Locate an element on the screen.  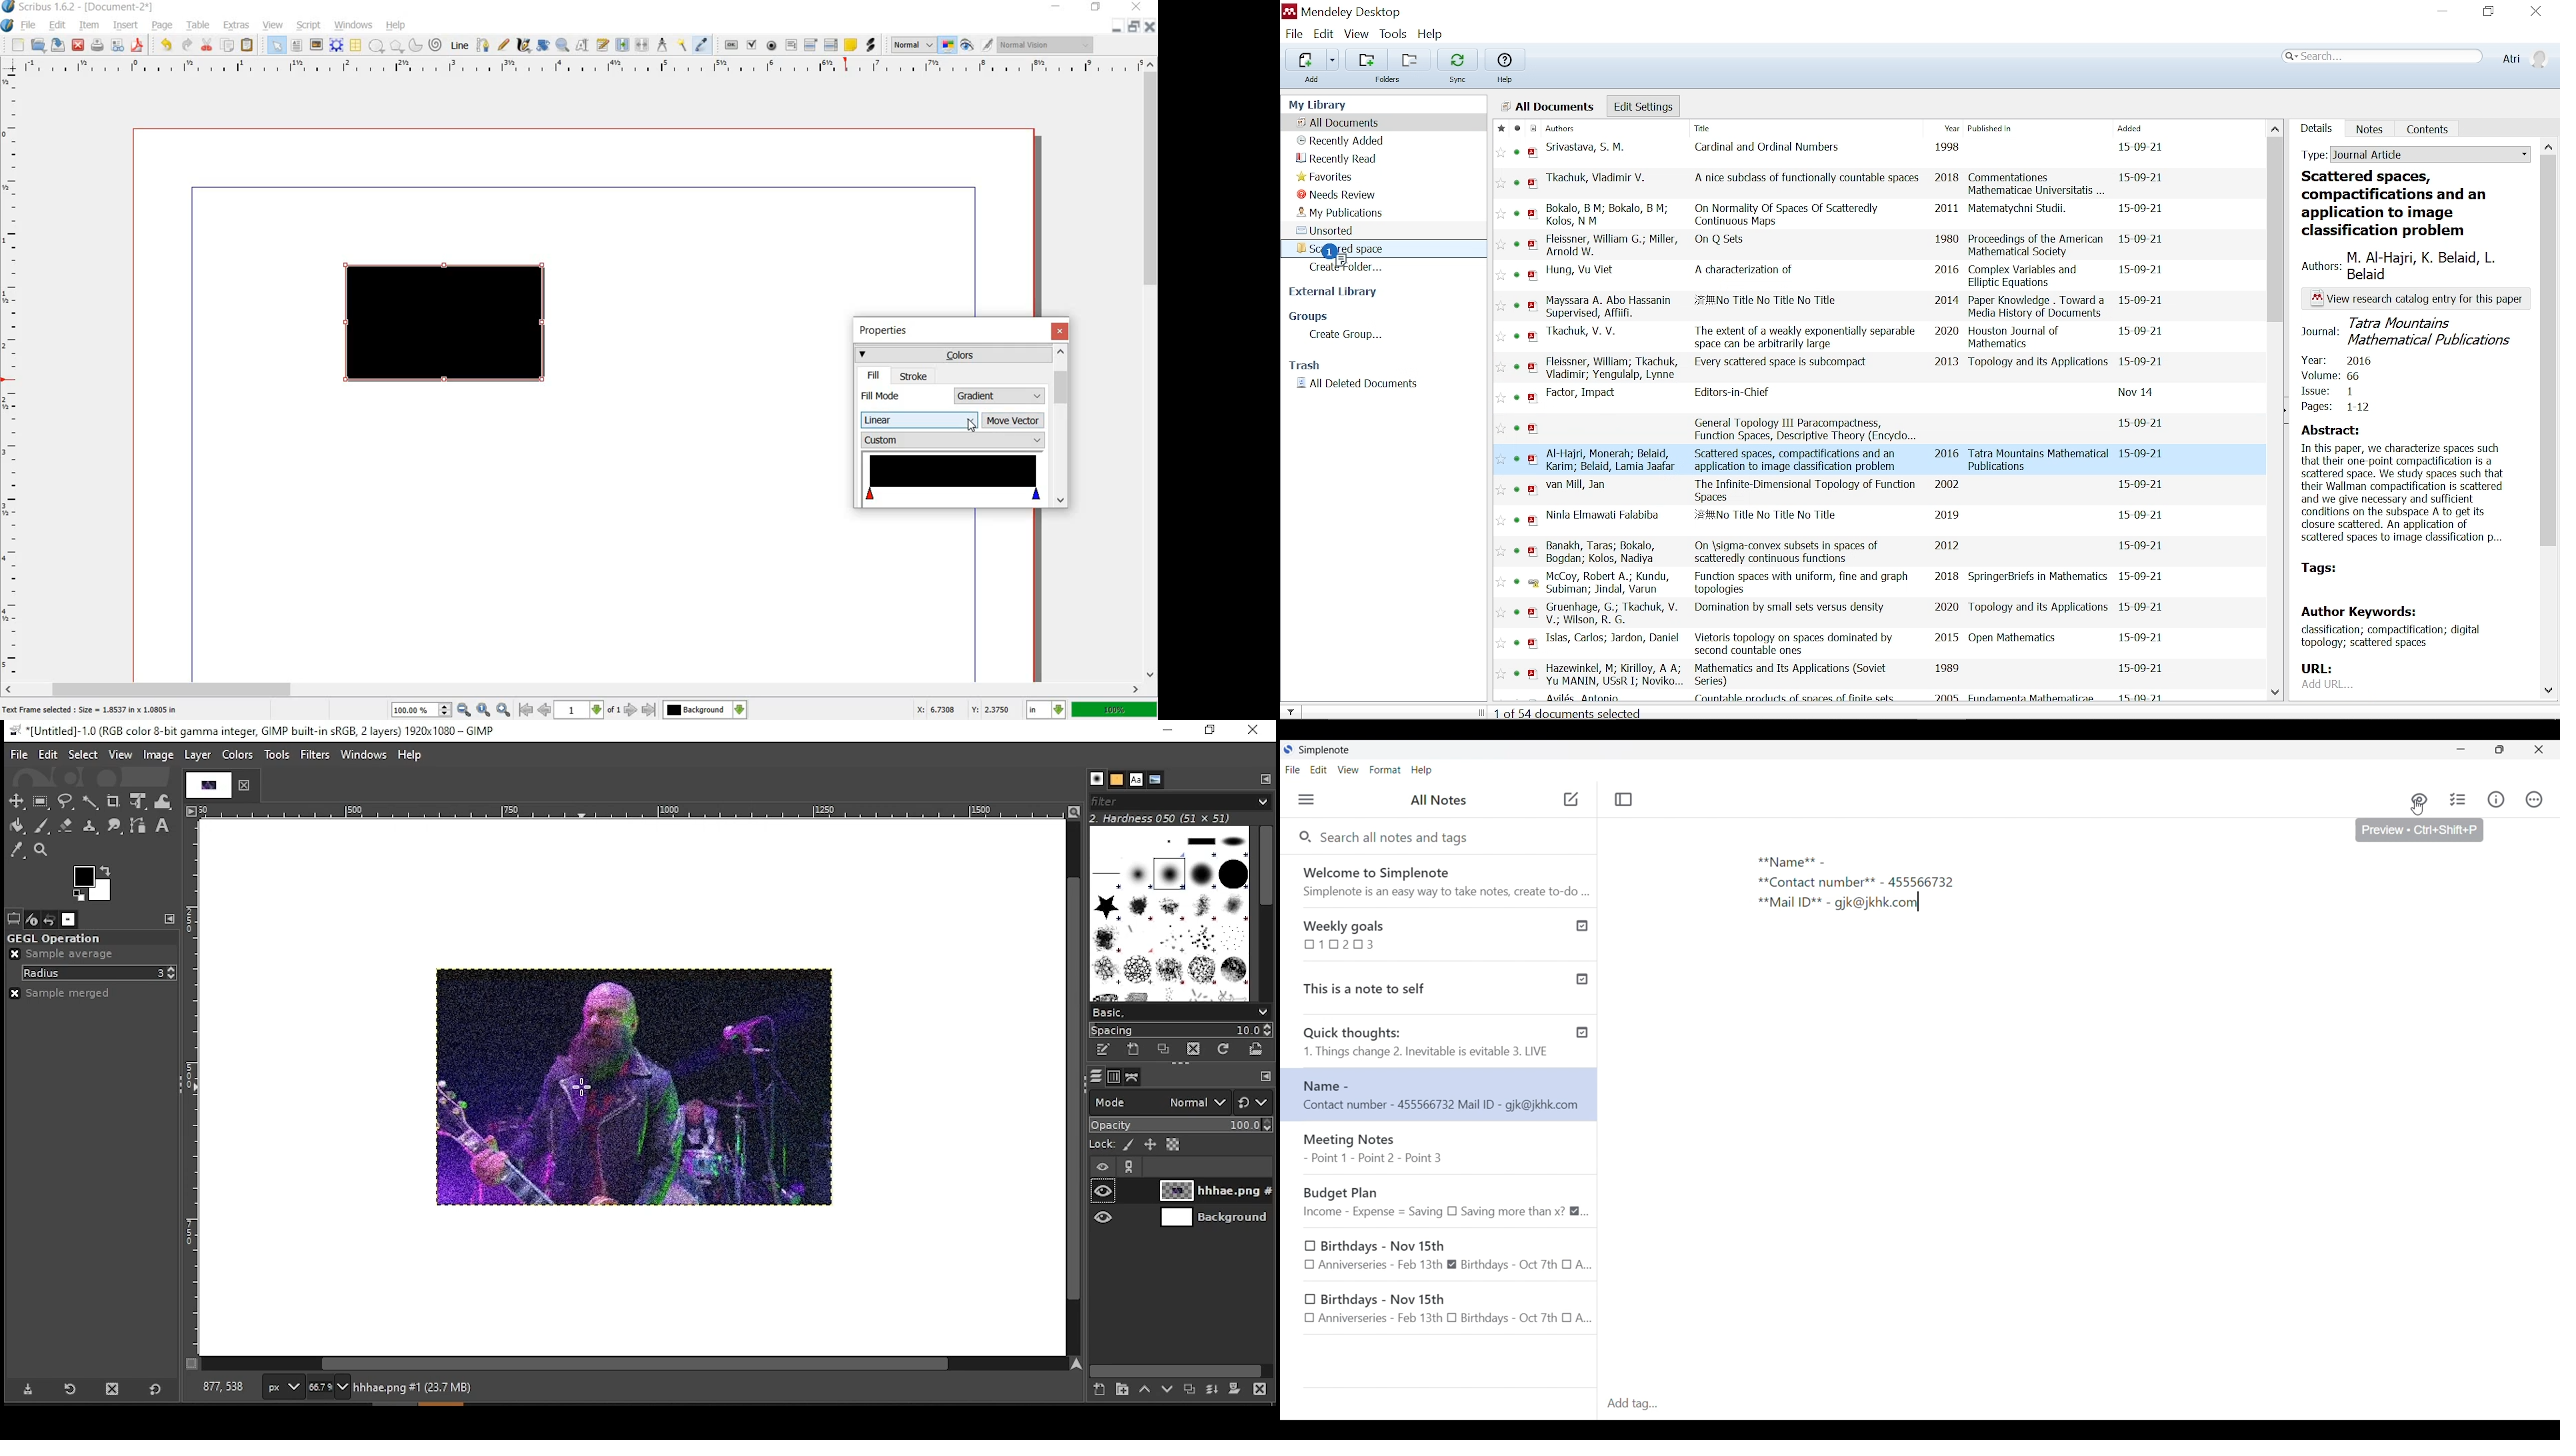
journal is located at coordinates (2408, 331).